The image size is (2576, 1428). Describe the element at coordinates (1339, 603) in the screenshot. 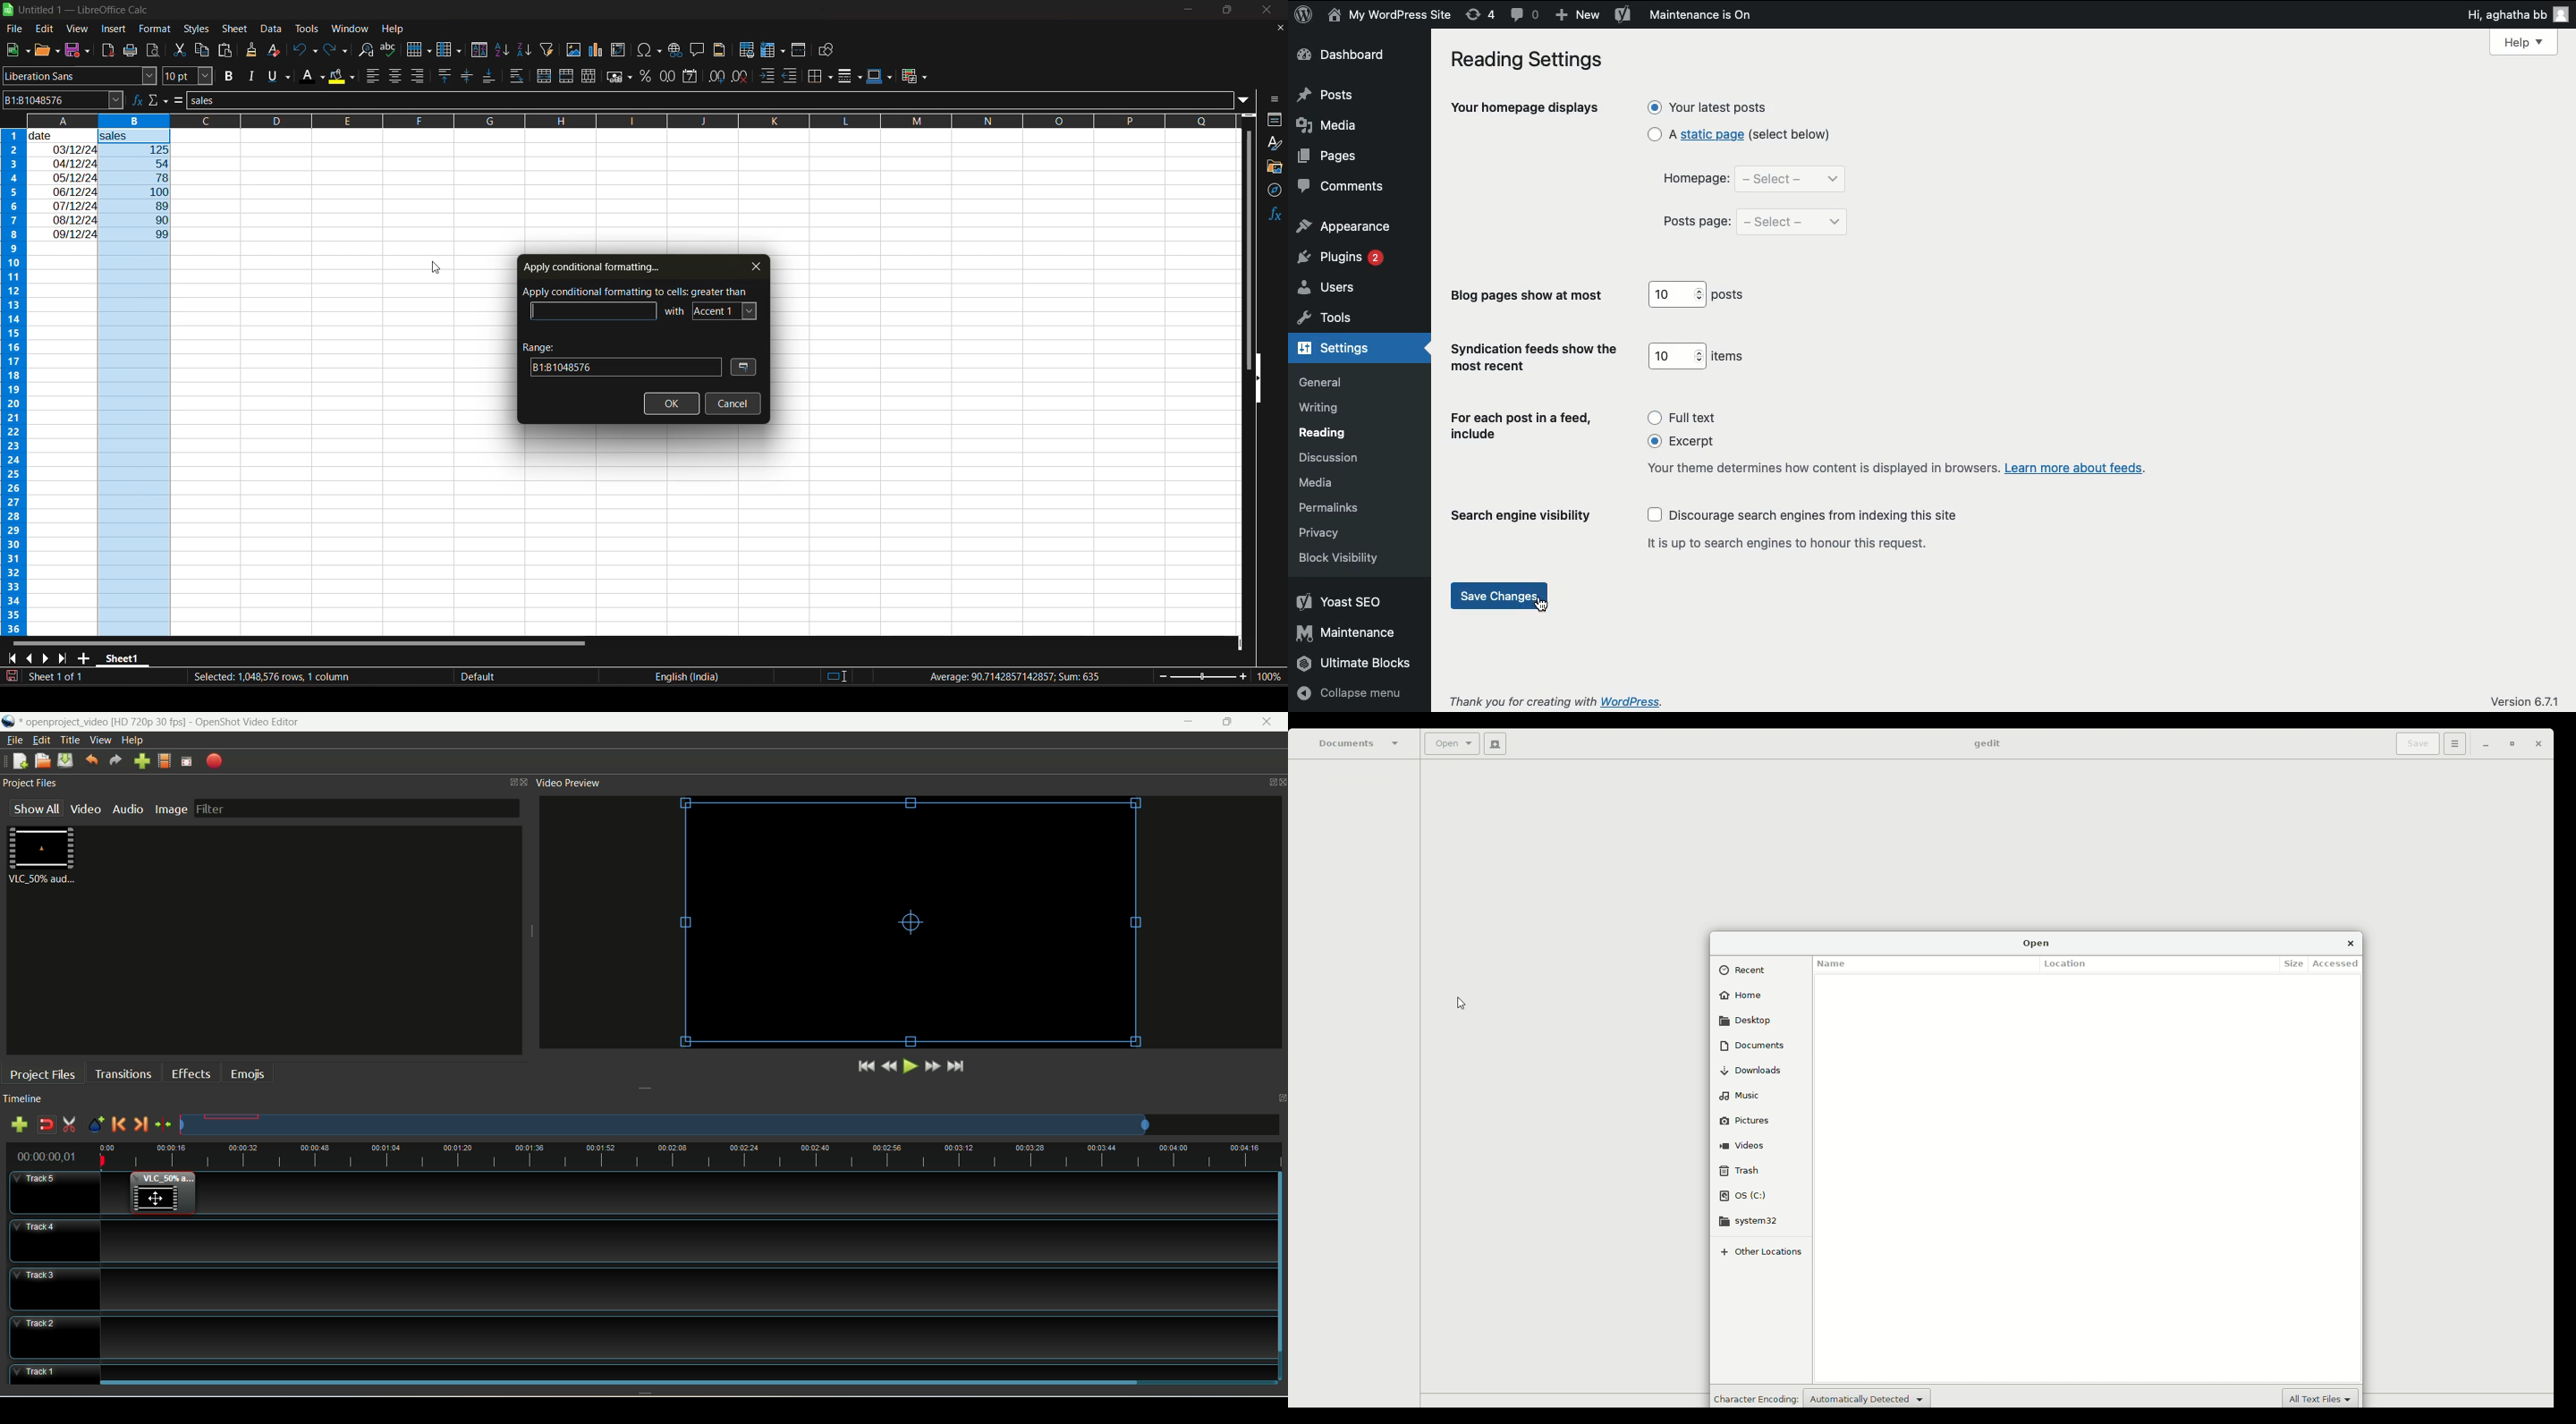

I see `yoast seo` at that location.